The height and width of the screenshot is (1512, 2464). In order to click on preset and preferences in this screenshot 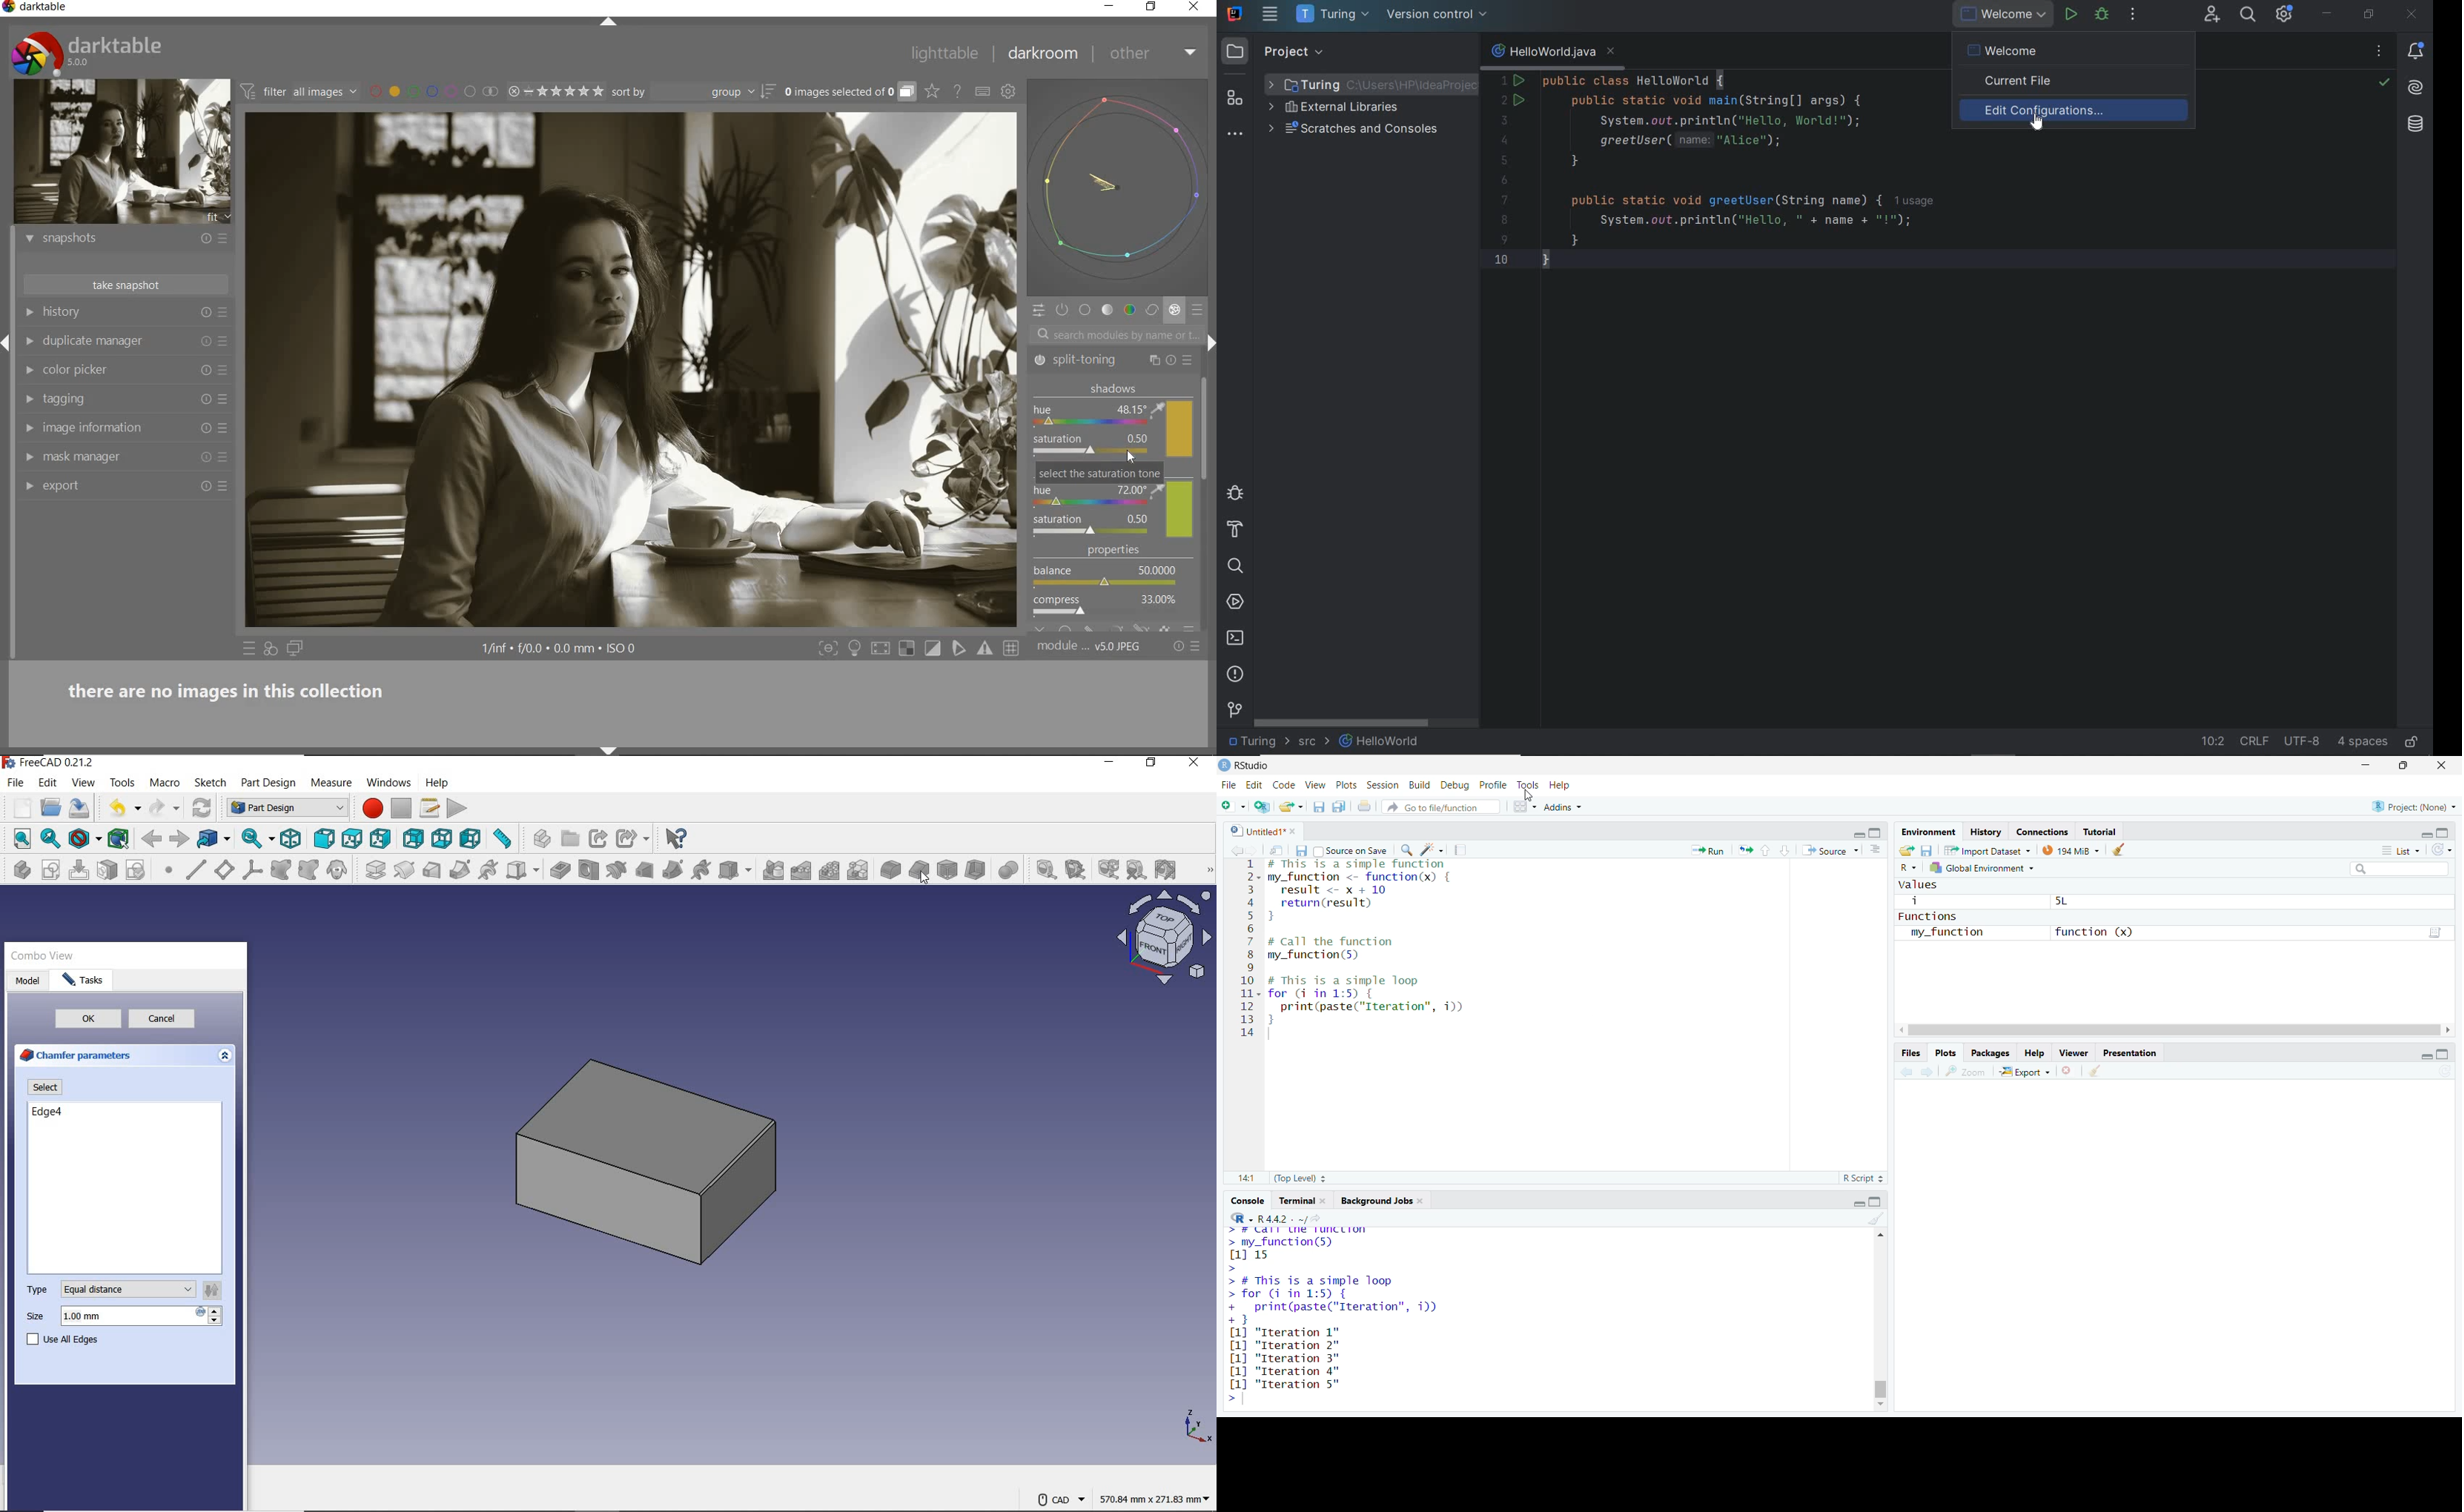, I will do `click(224, 341)`.